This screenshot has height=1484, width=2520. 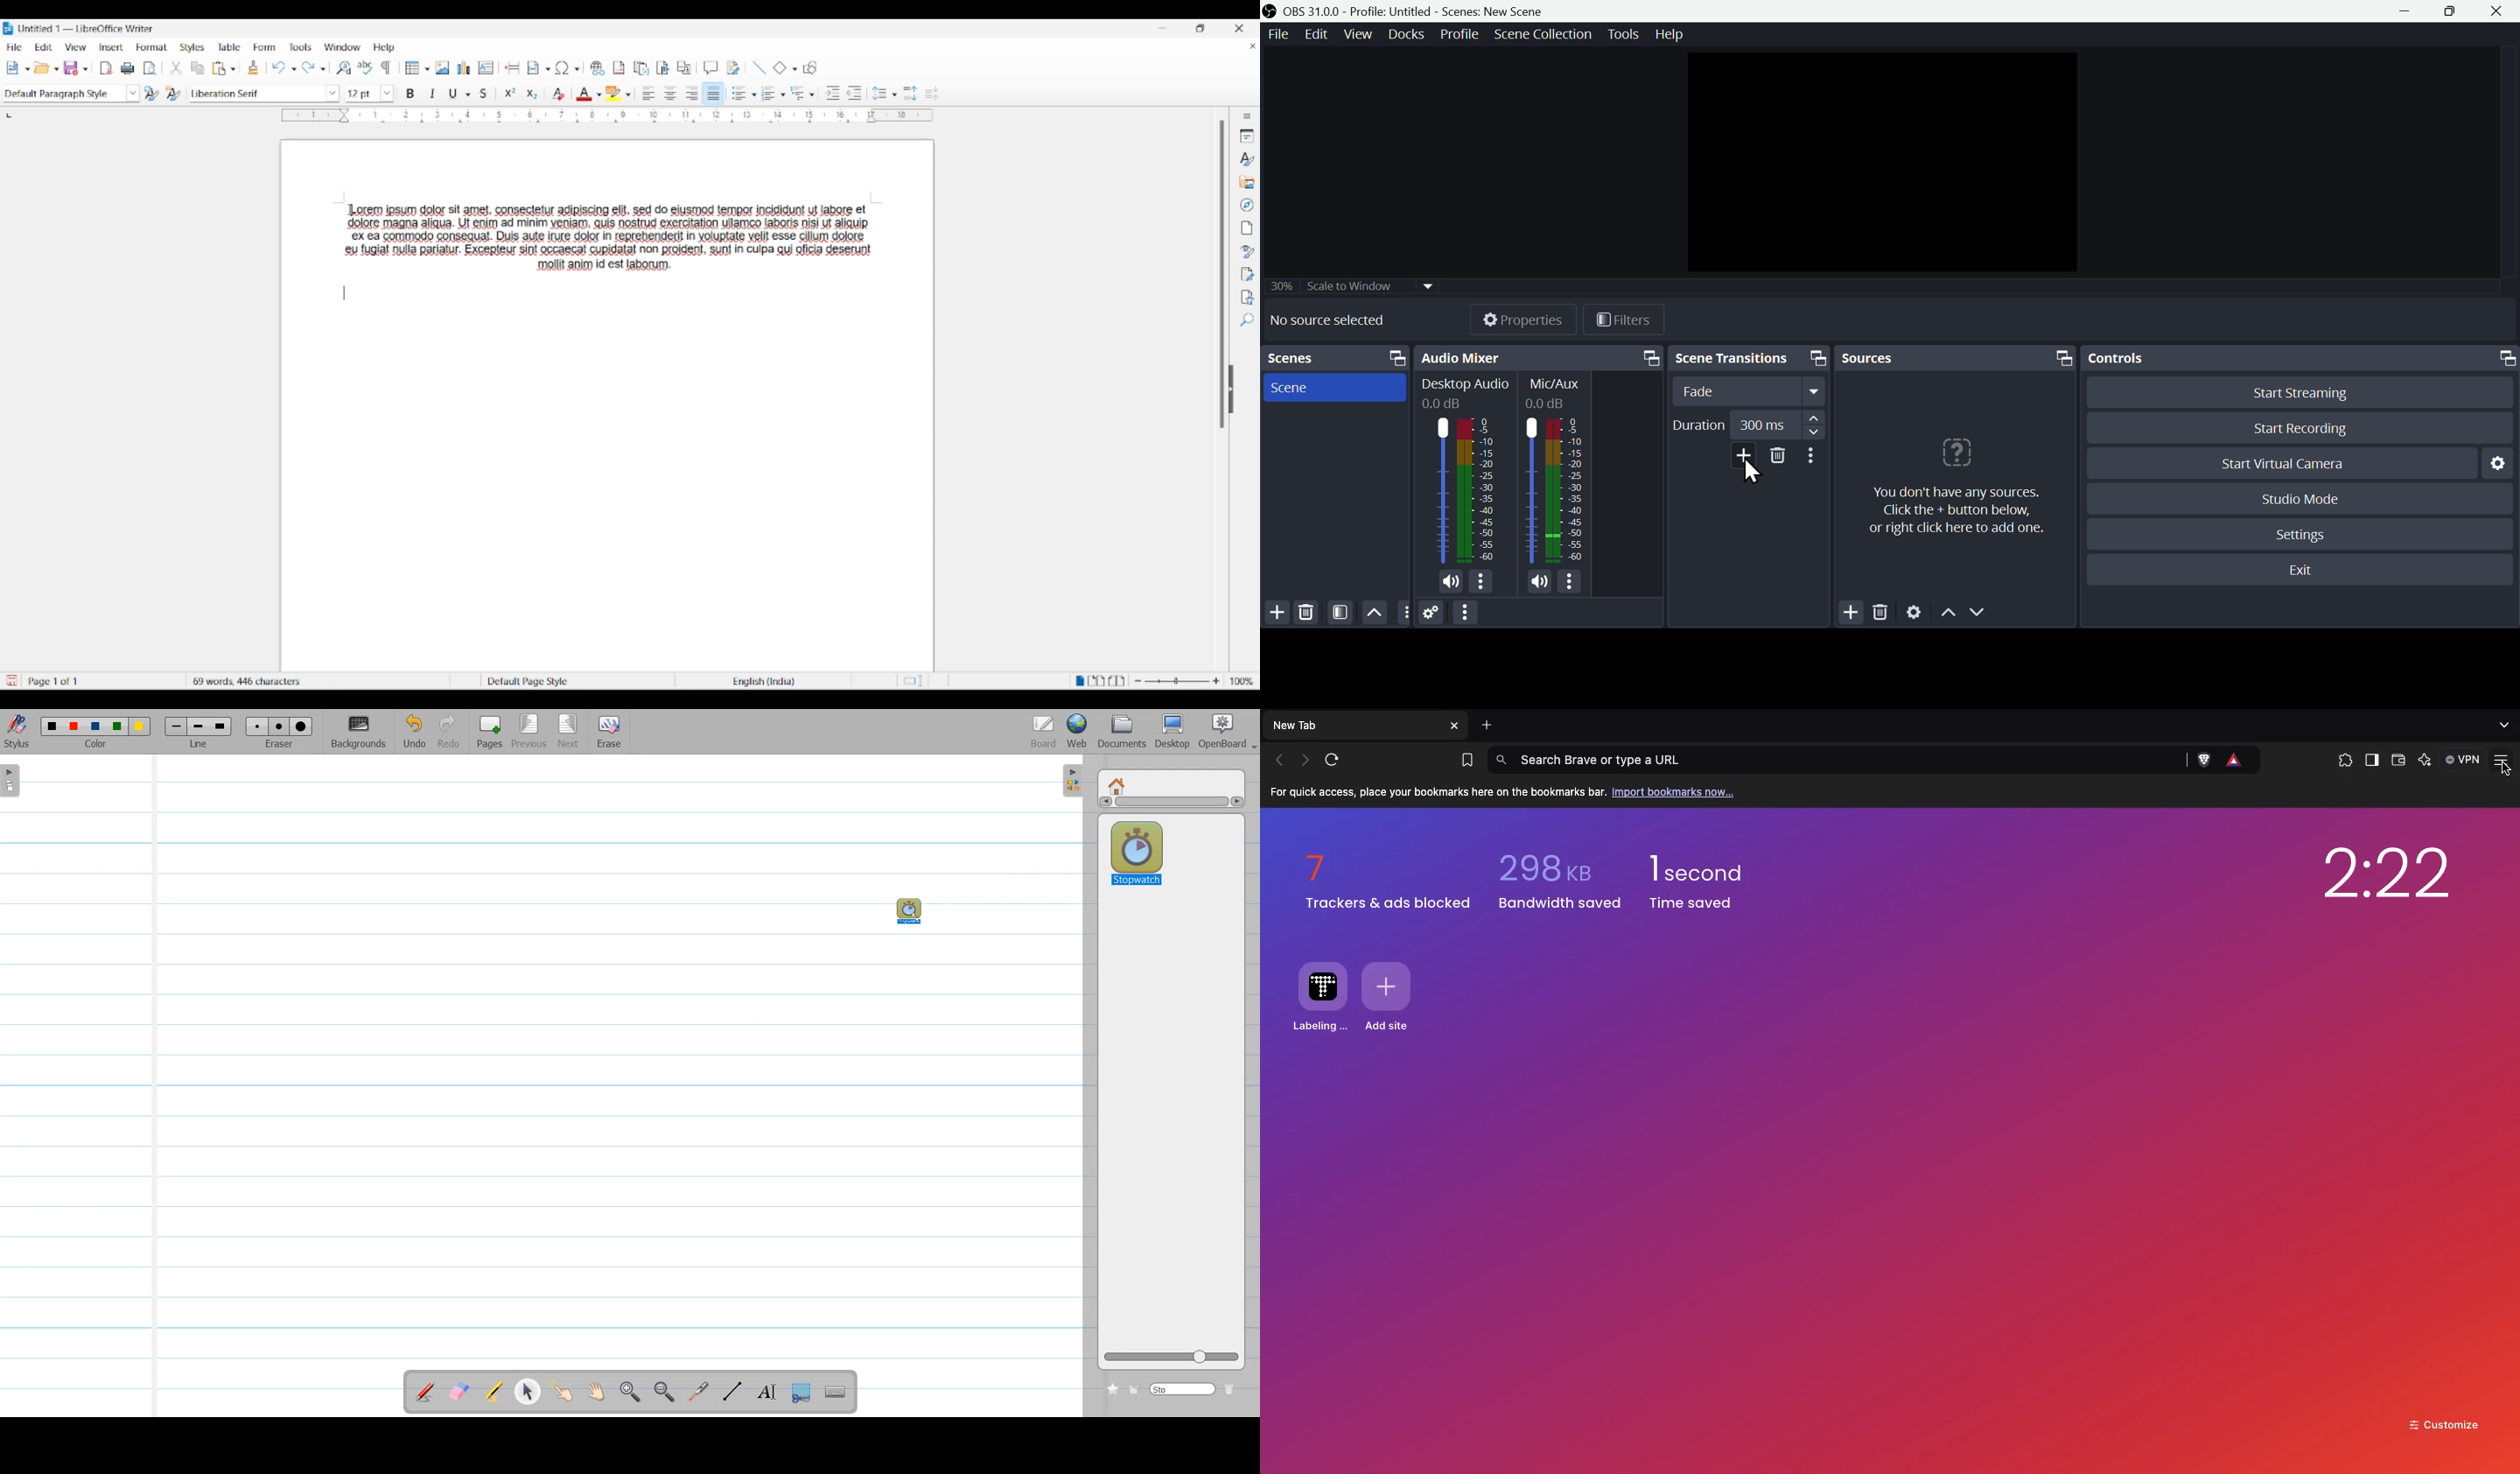 What do you see at coordinates (1246, 182) in the screenshot?
I see `Gallery` at bounding box center [1246, 182].